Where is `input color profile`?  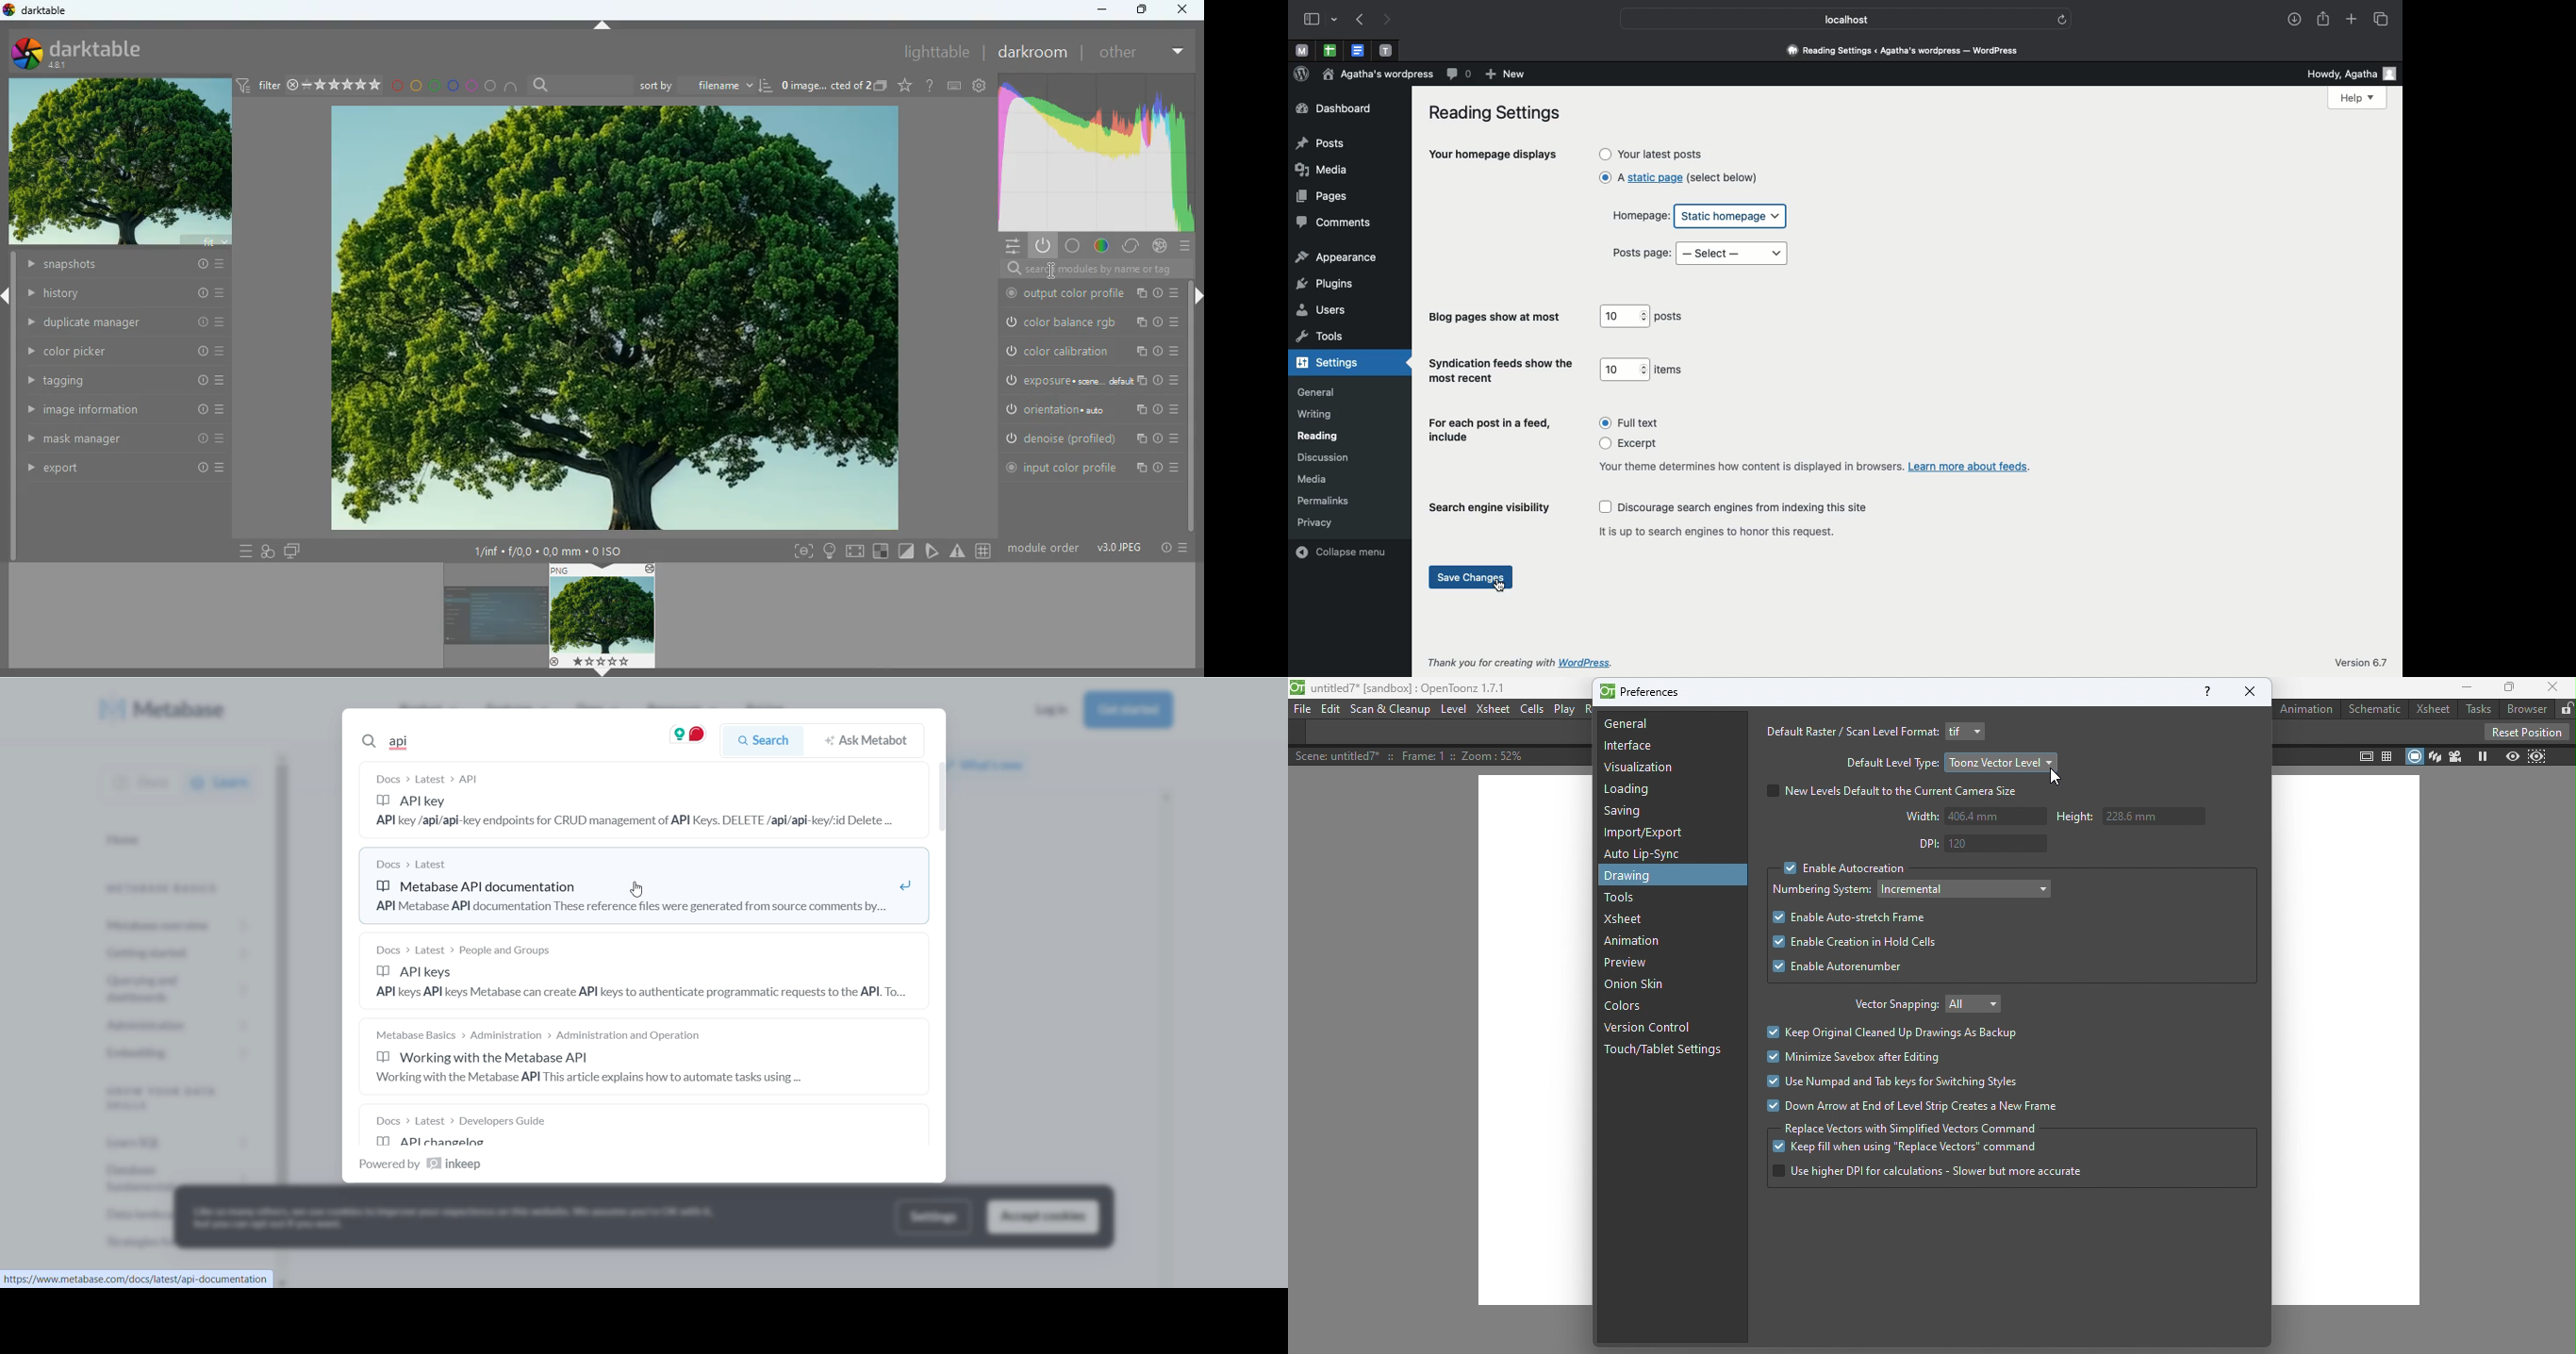
input color profile is located at coordinates (1090, 467).